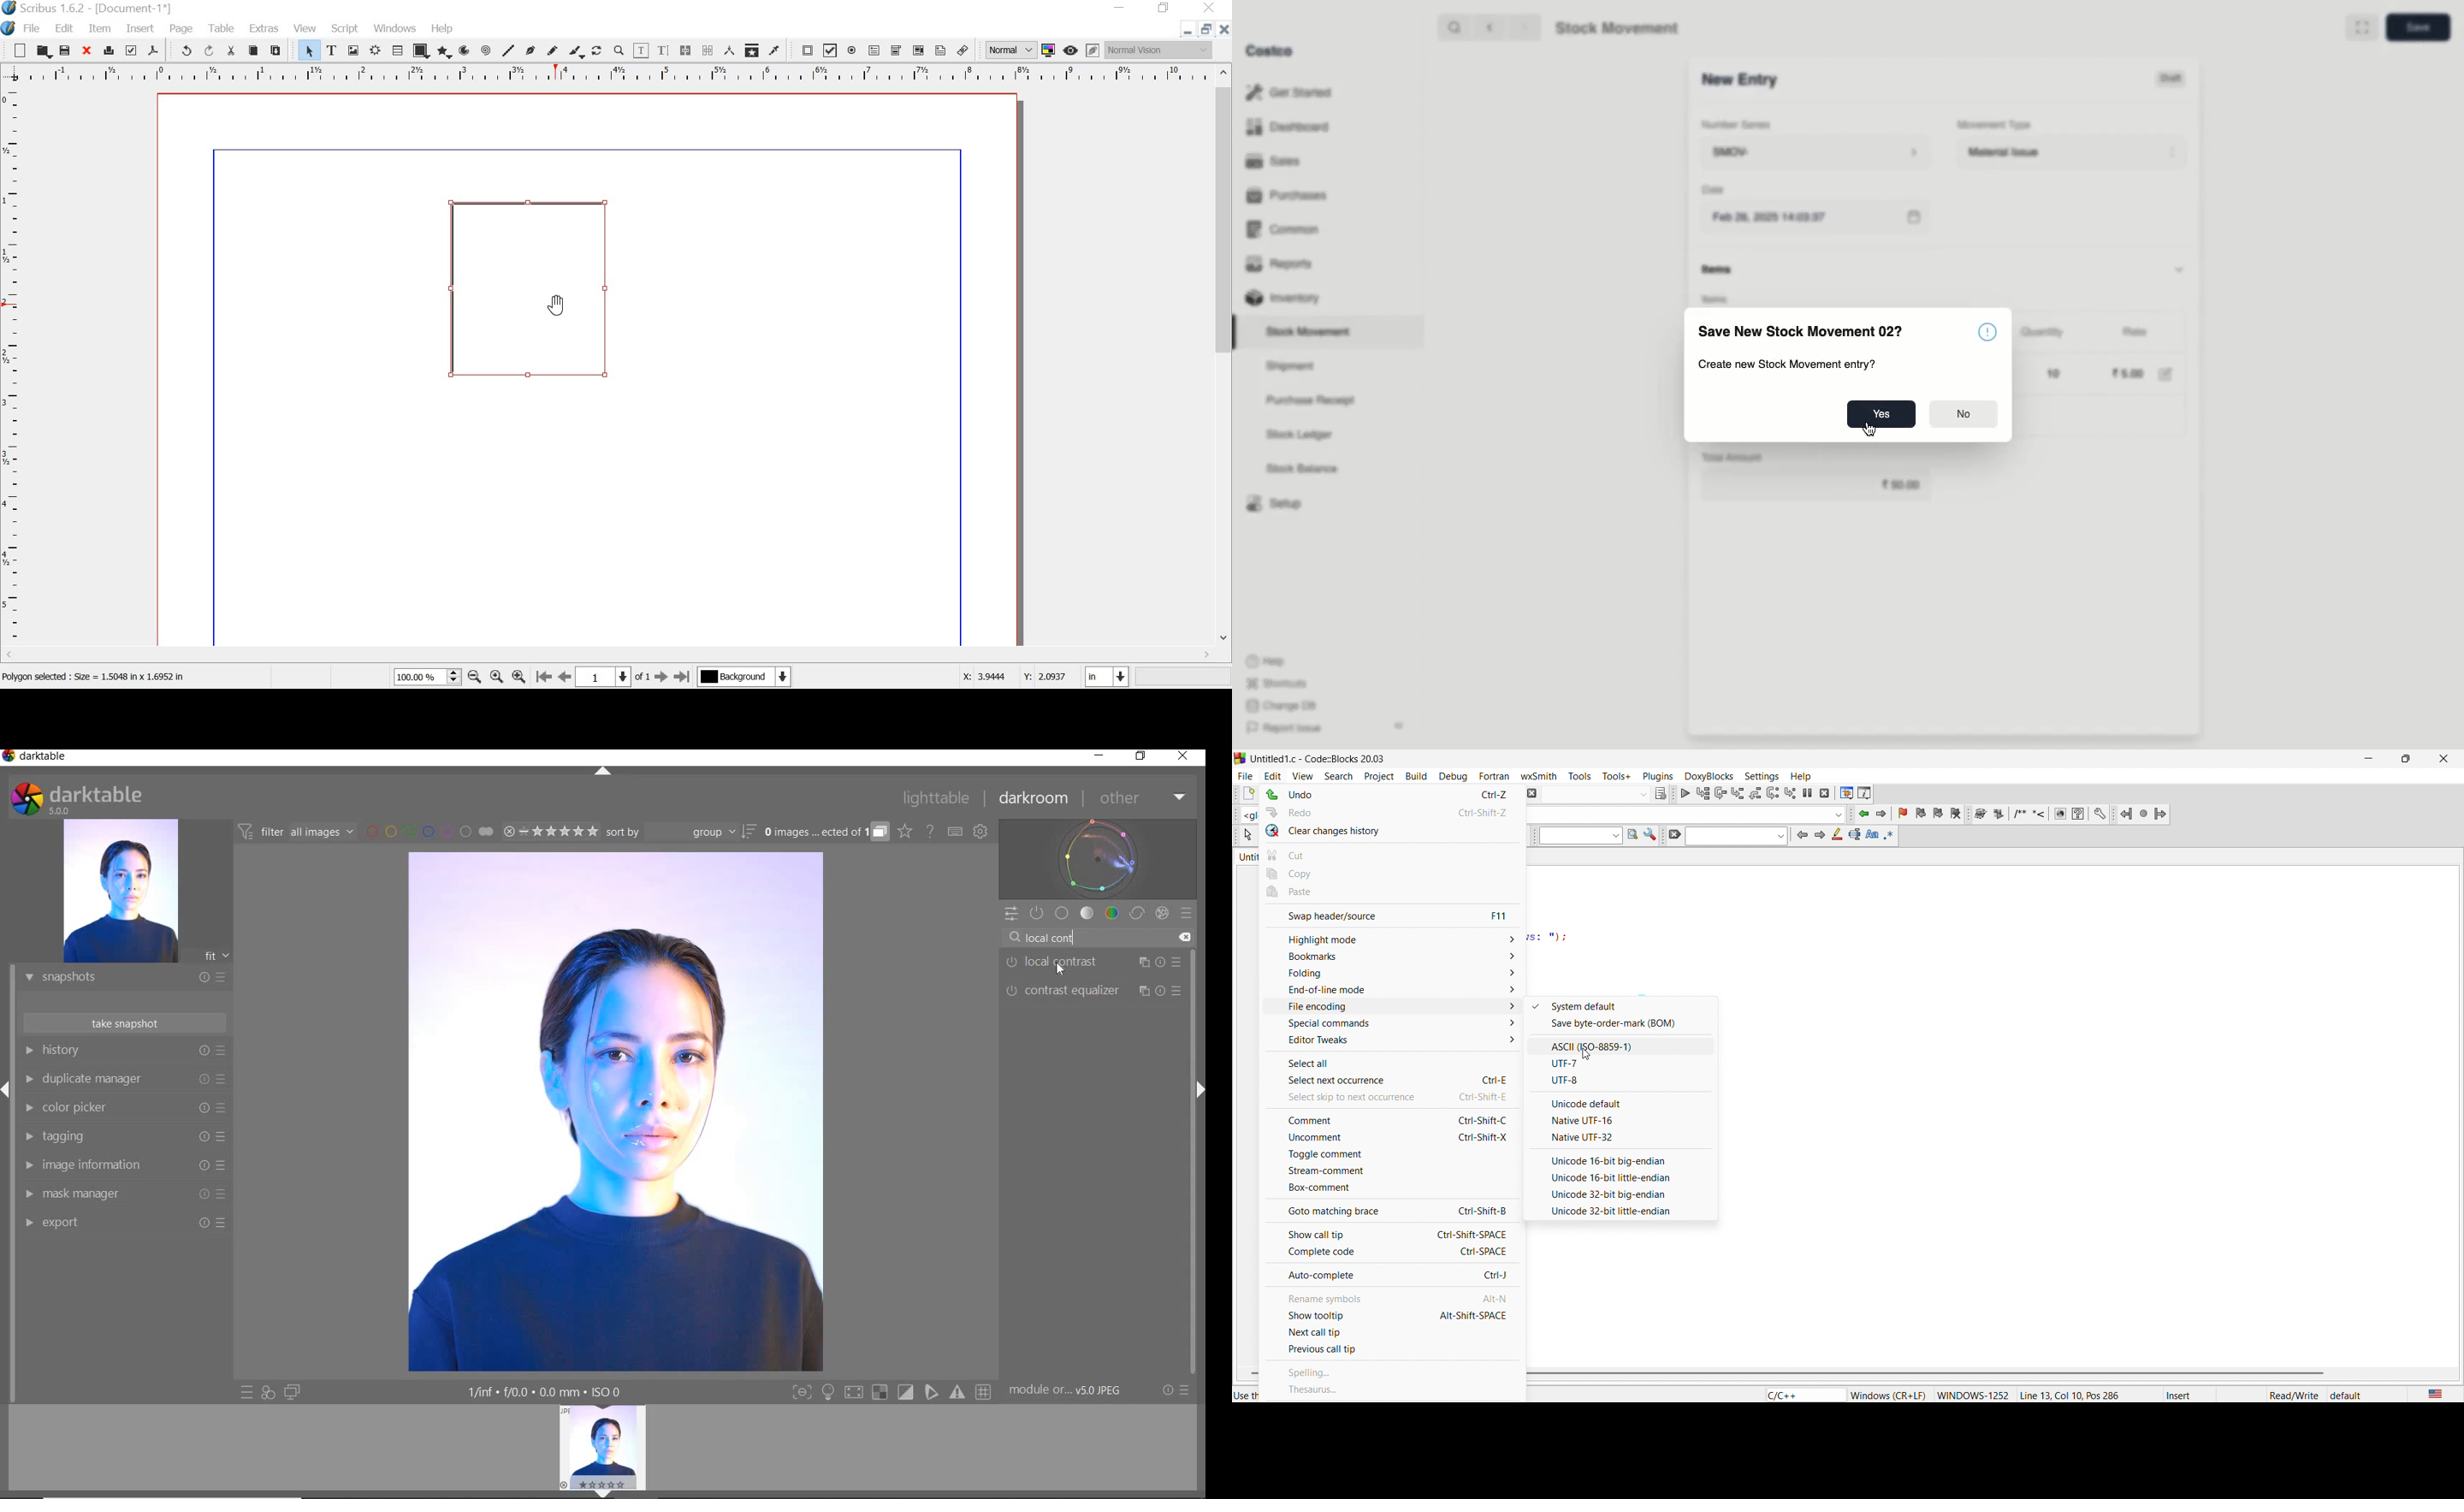 The image size is (2464, 1512). What do you see at coordinates (88, 51) in the screenshot?
I see `close` at bounding box center [88, 51].